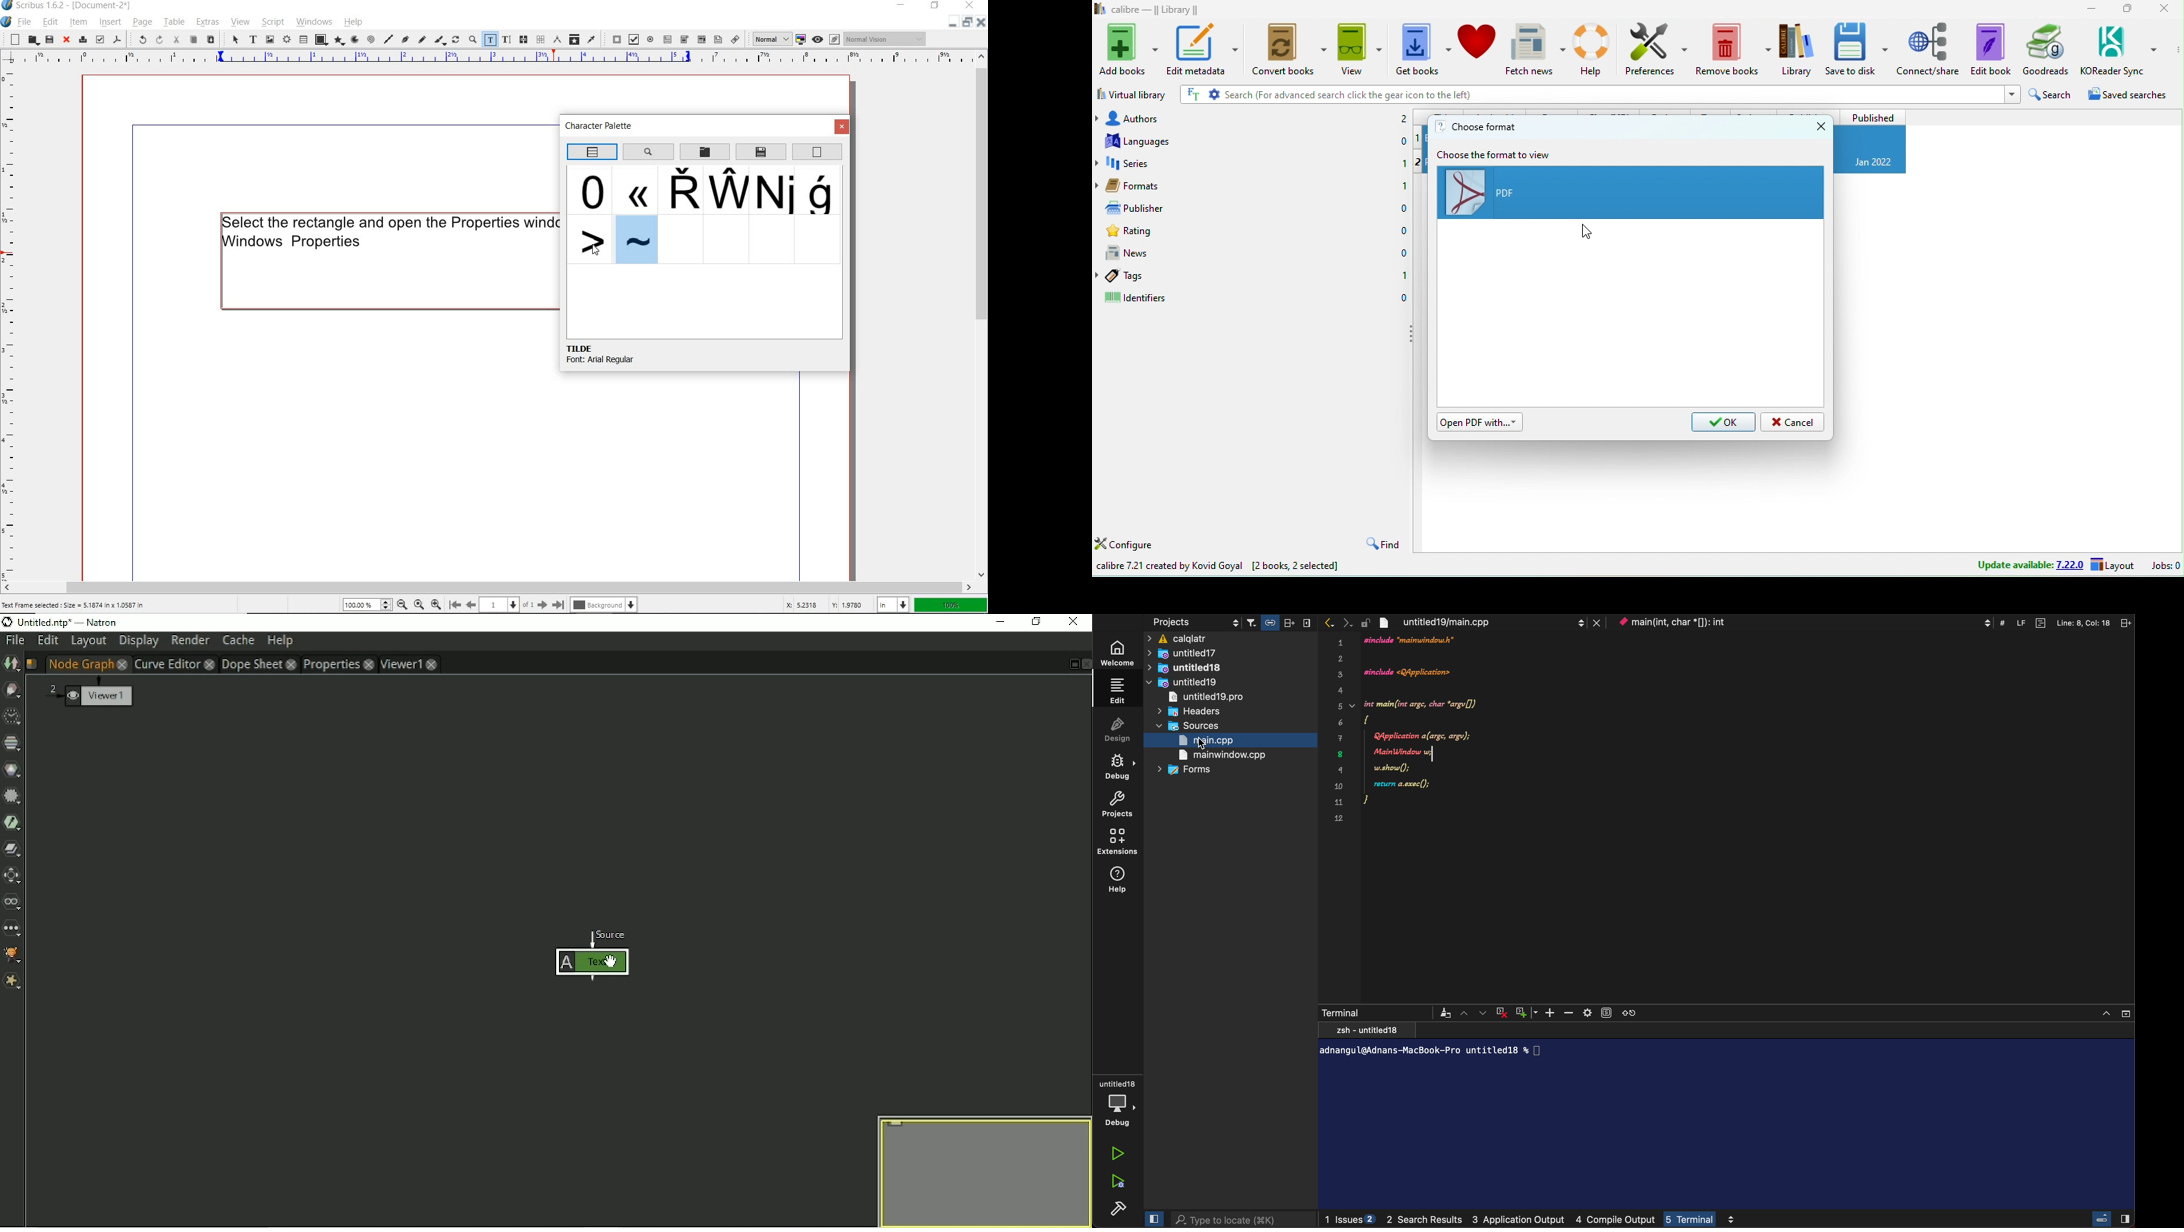 The height and width of the screenshot is (1232, 2184). I want to click on glyphs, so click(592, 189).